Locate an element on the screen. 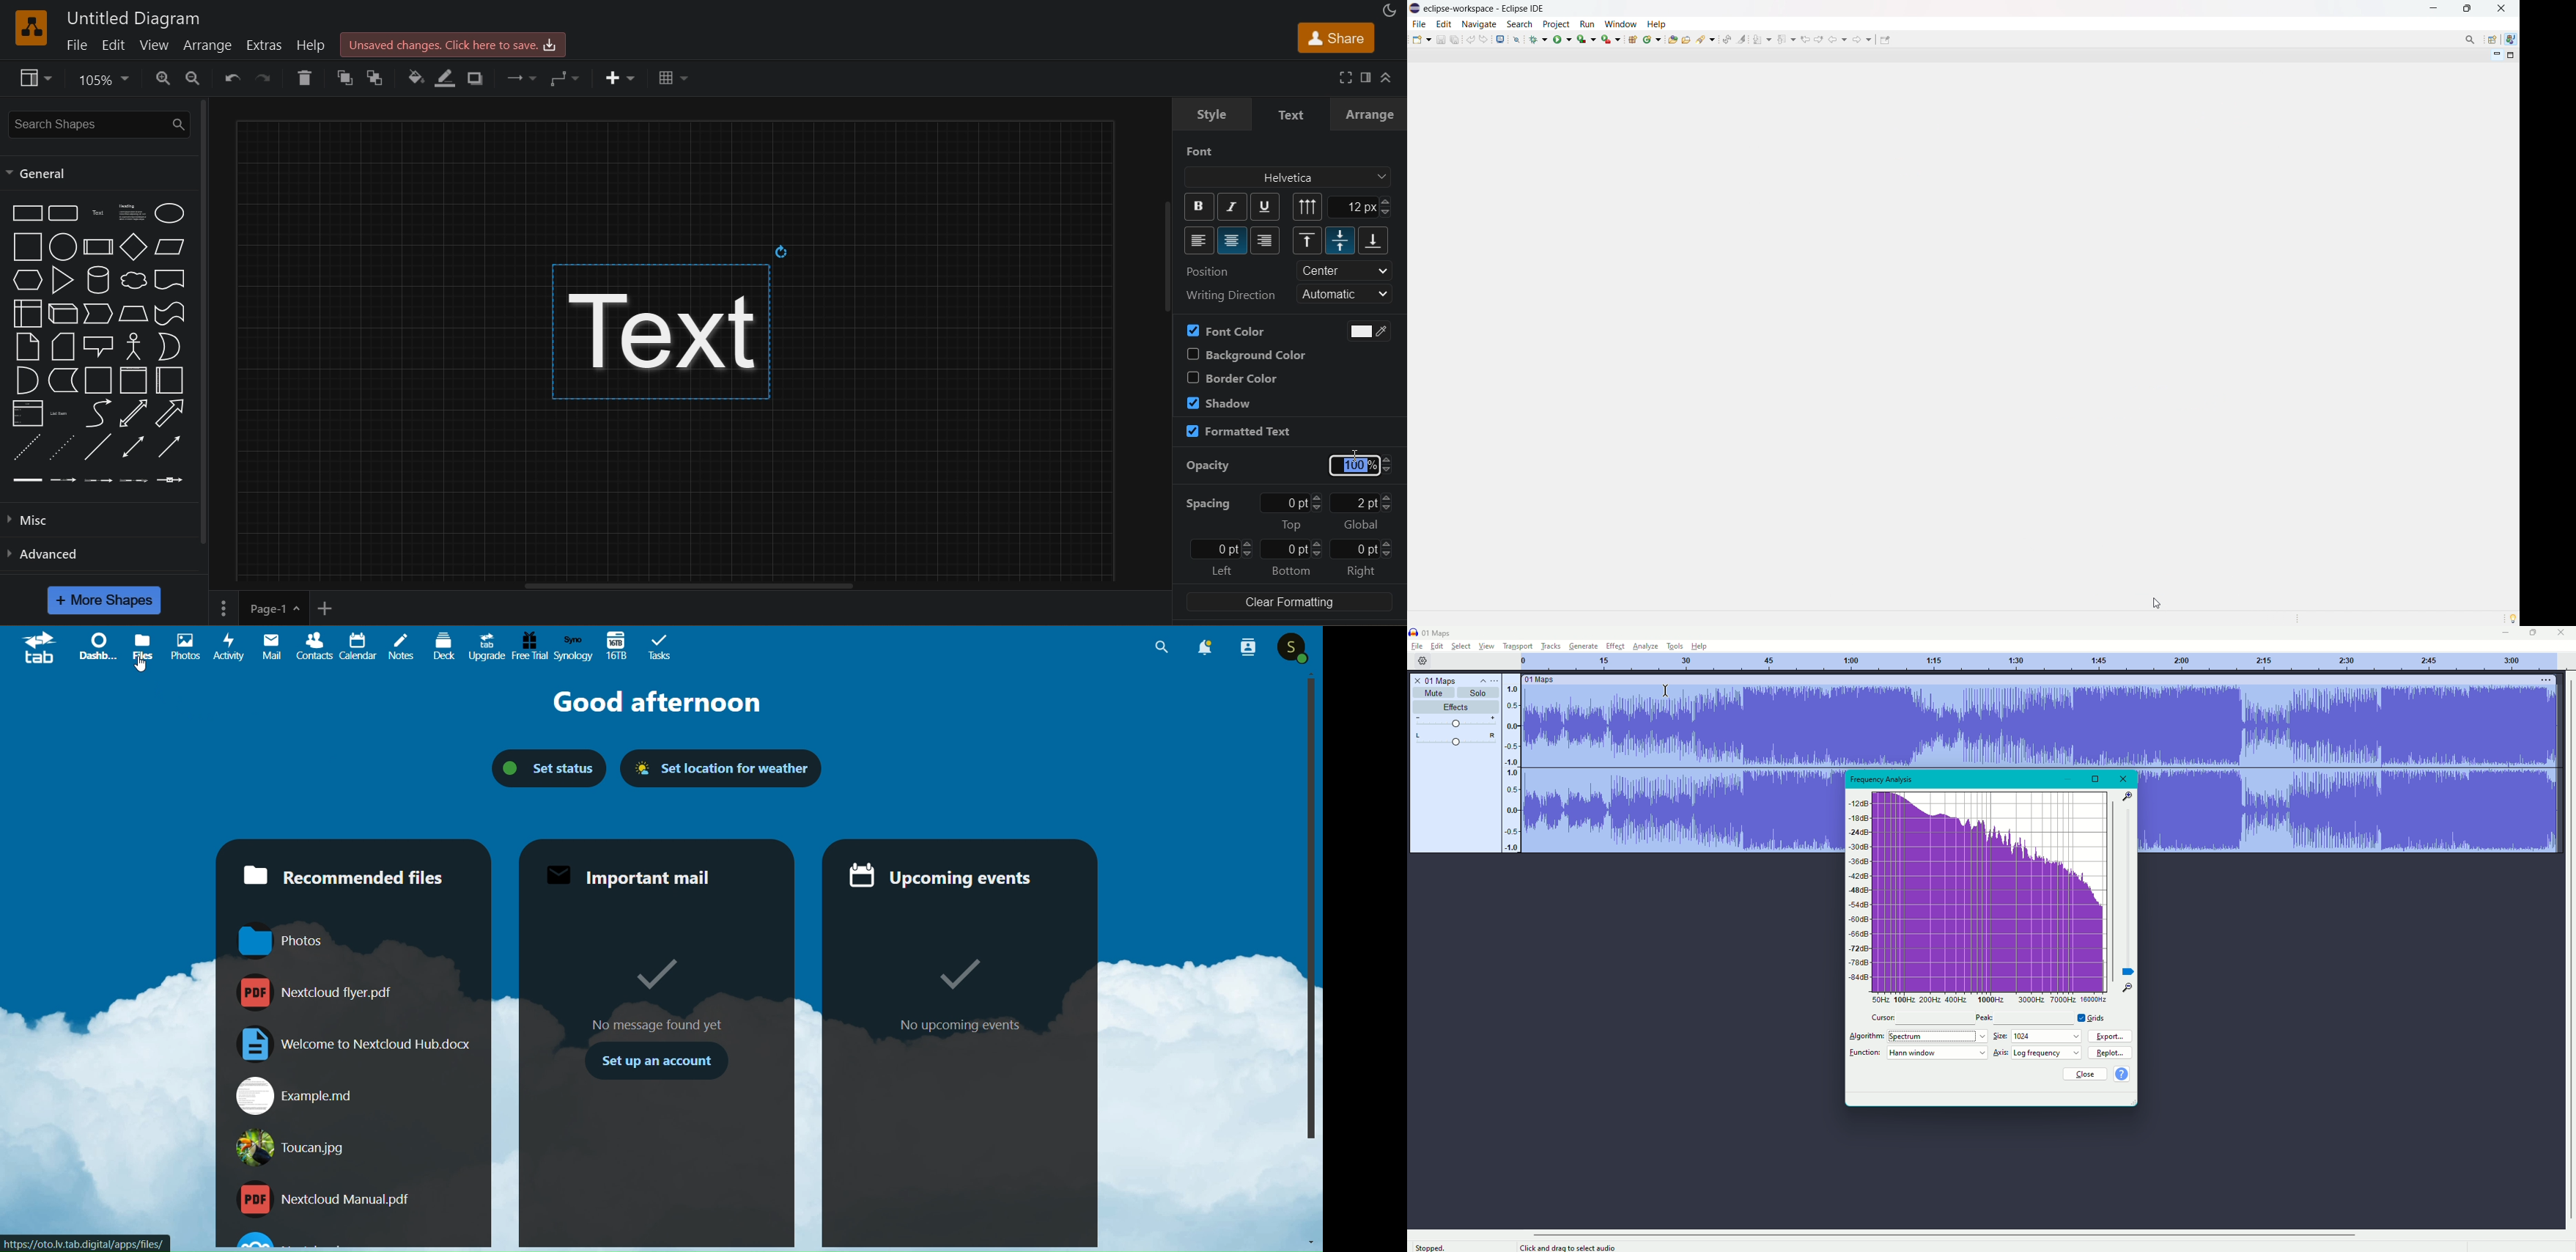 The height and width of the screenshot is (1260, 2576). note is located at coordinates (28, 347).